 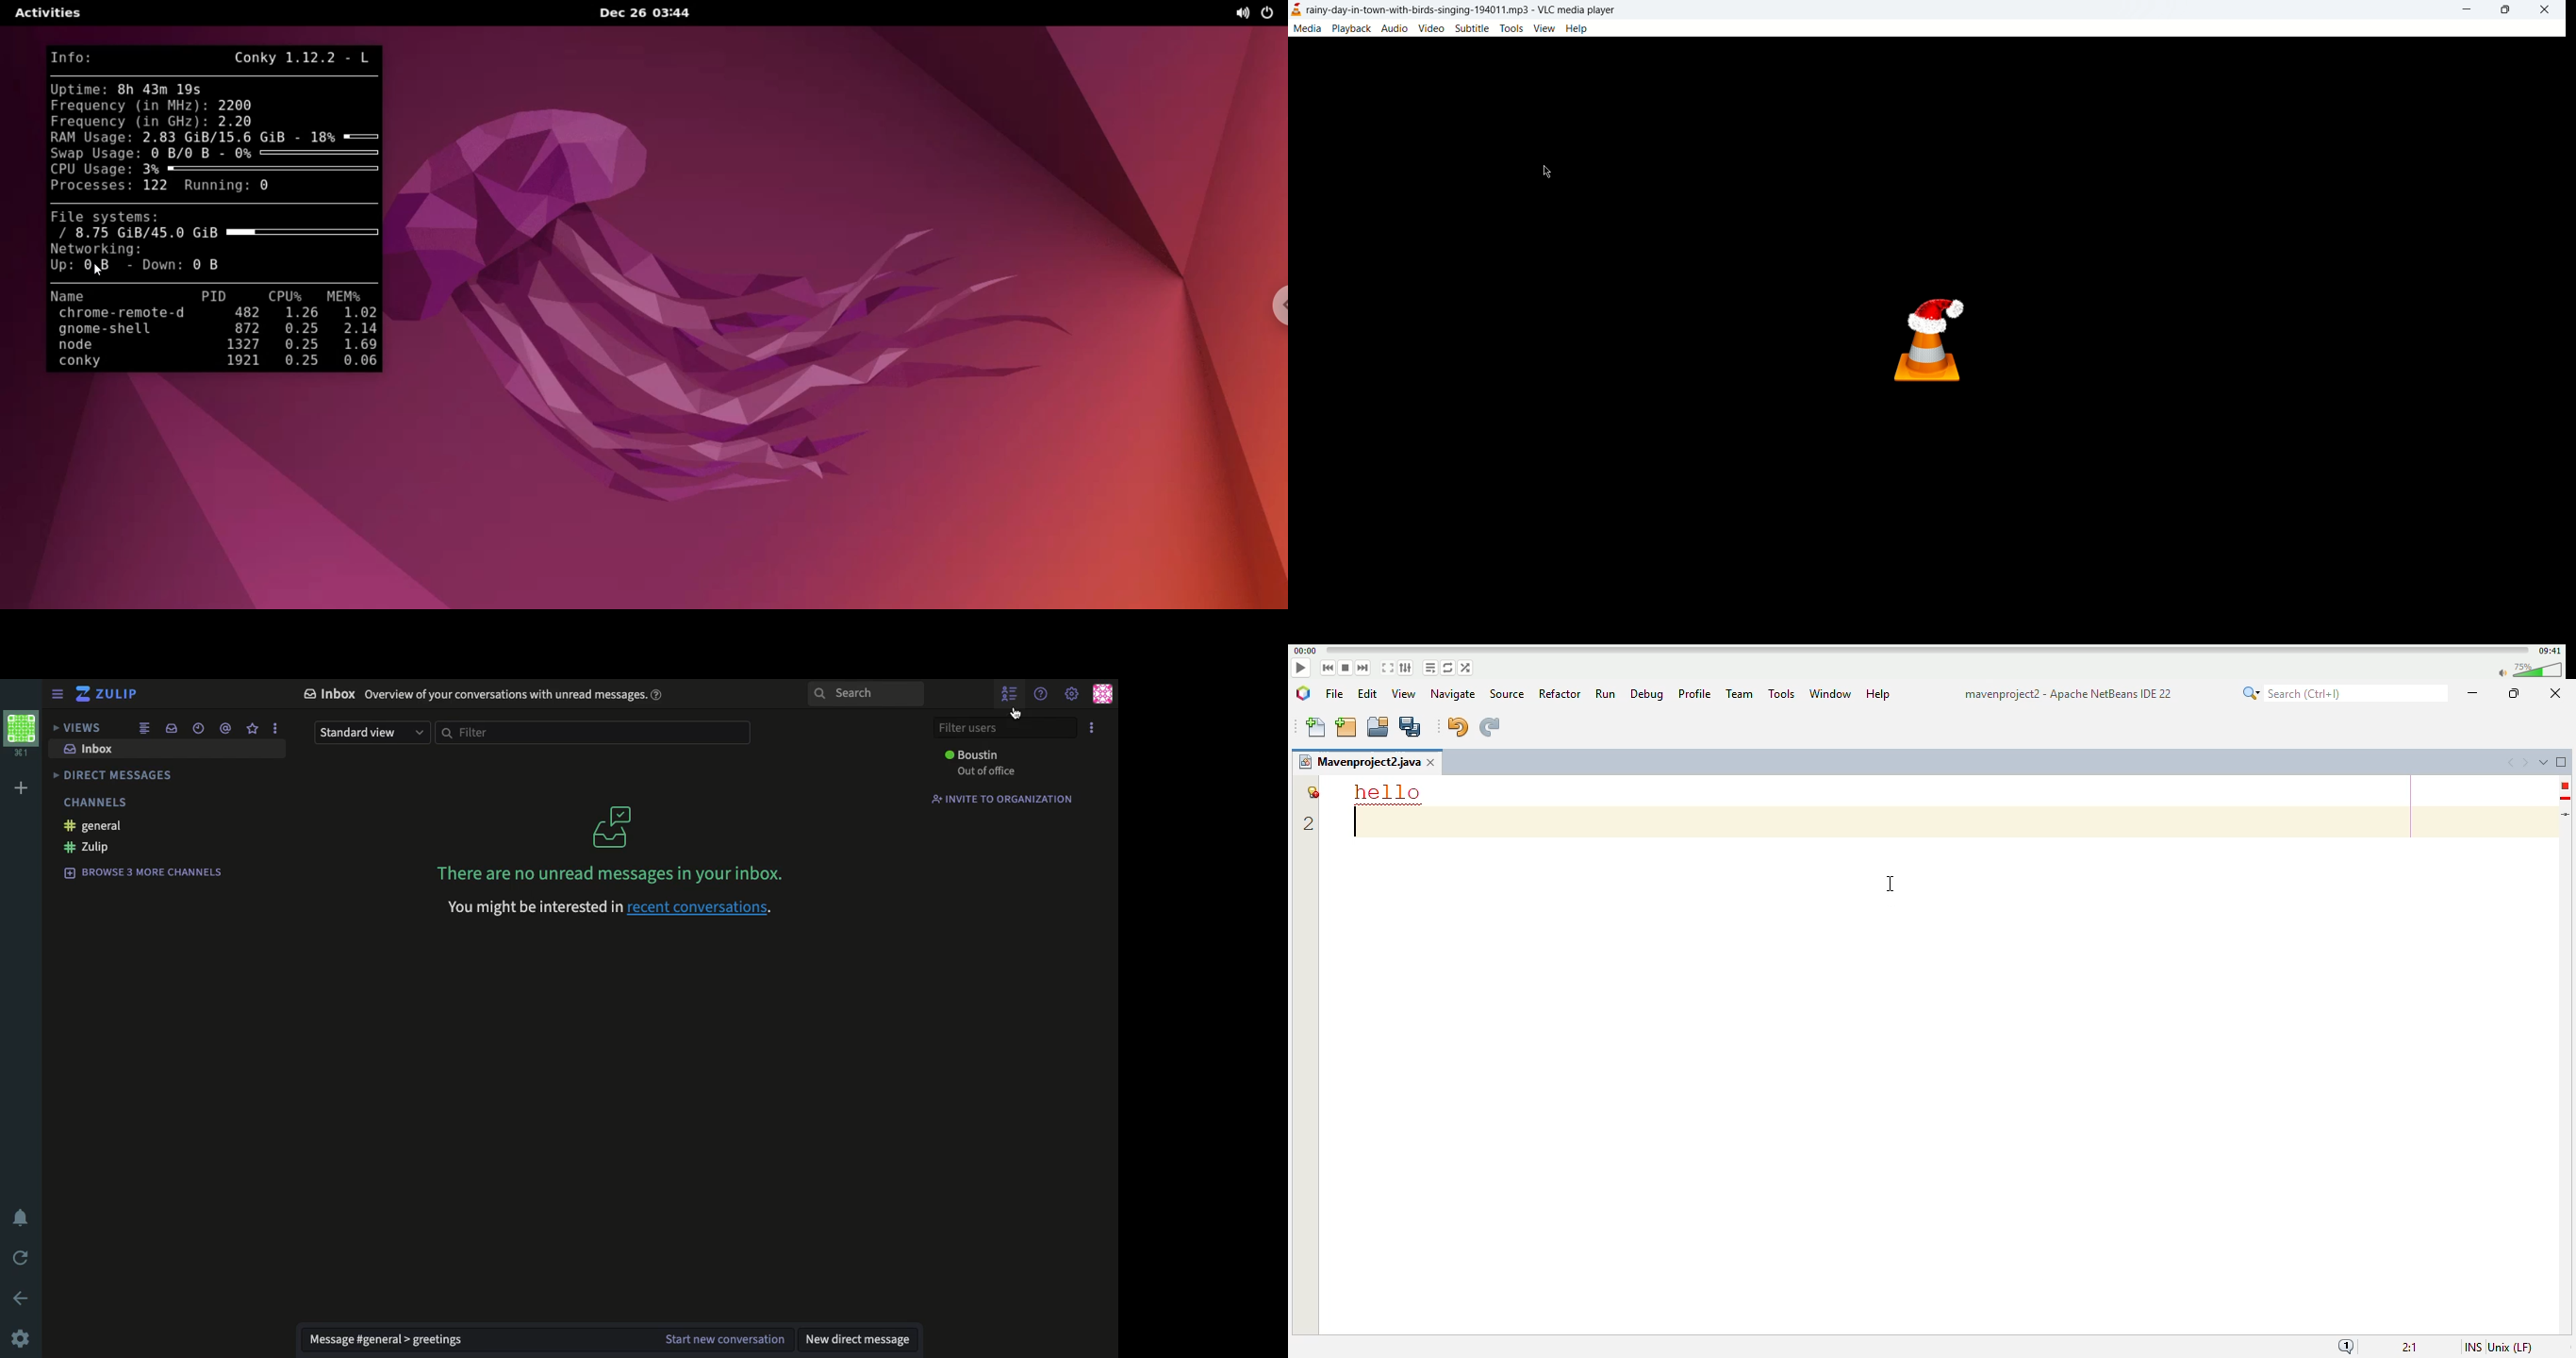 What do you see at coordinates (78, 727) in the screenshot?
I see `views` at bounding box center [78, 727].